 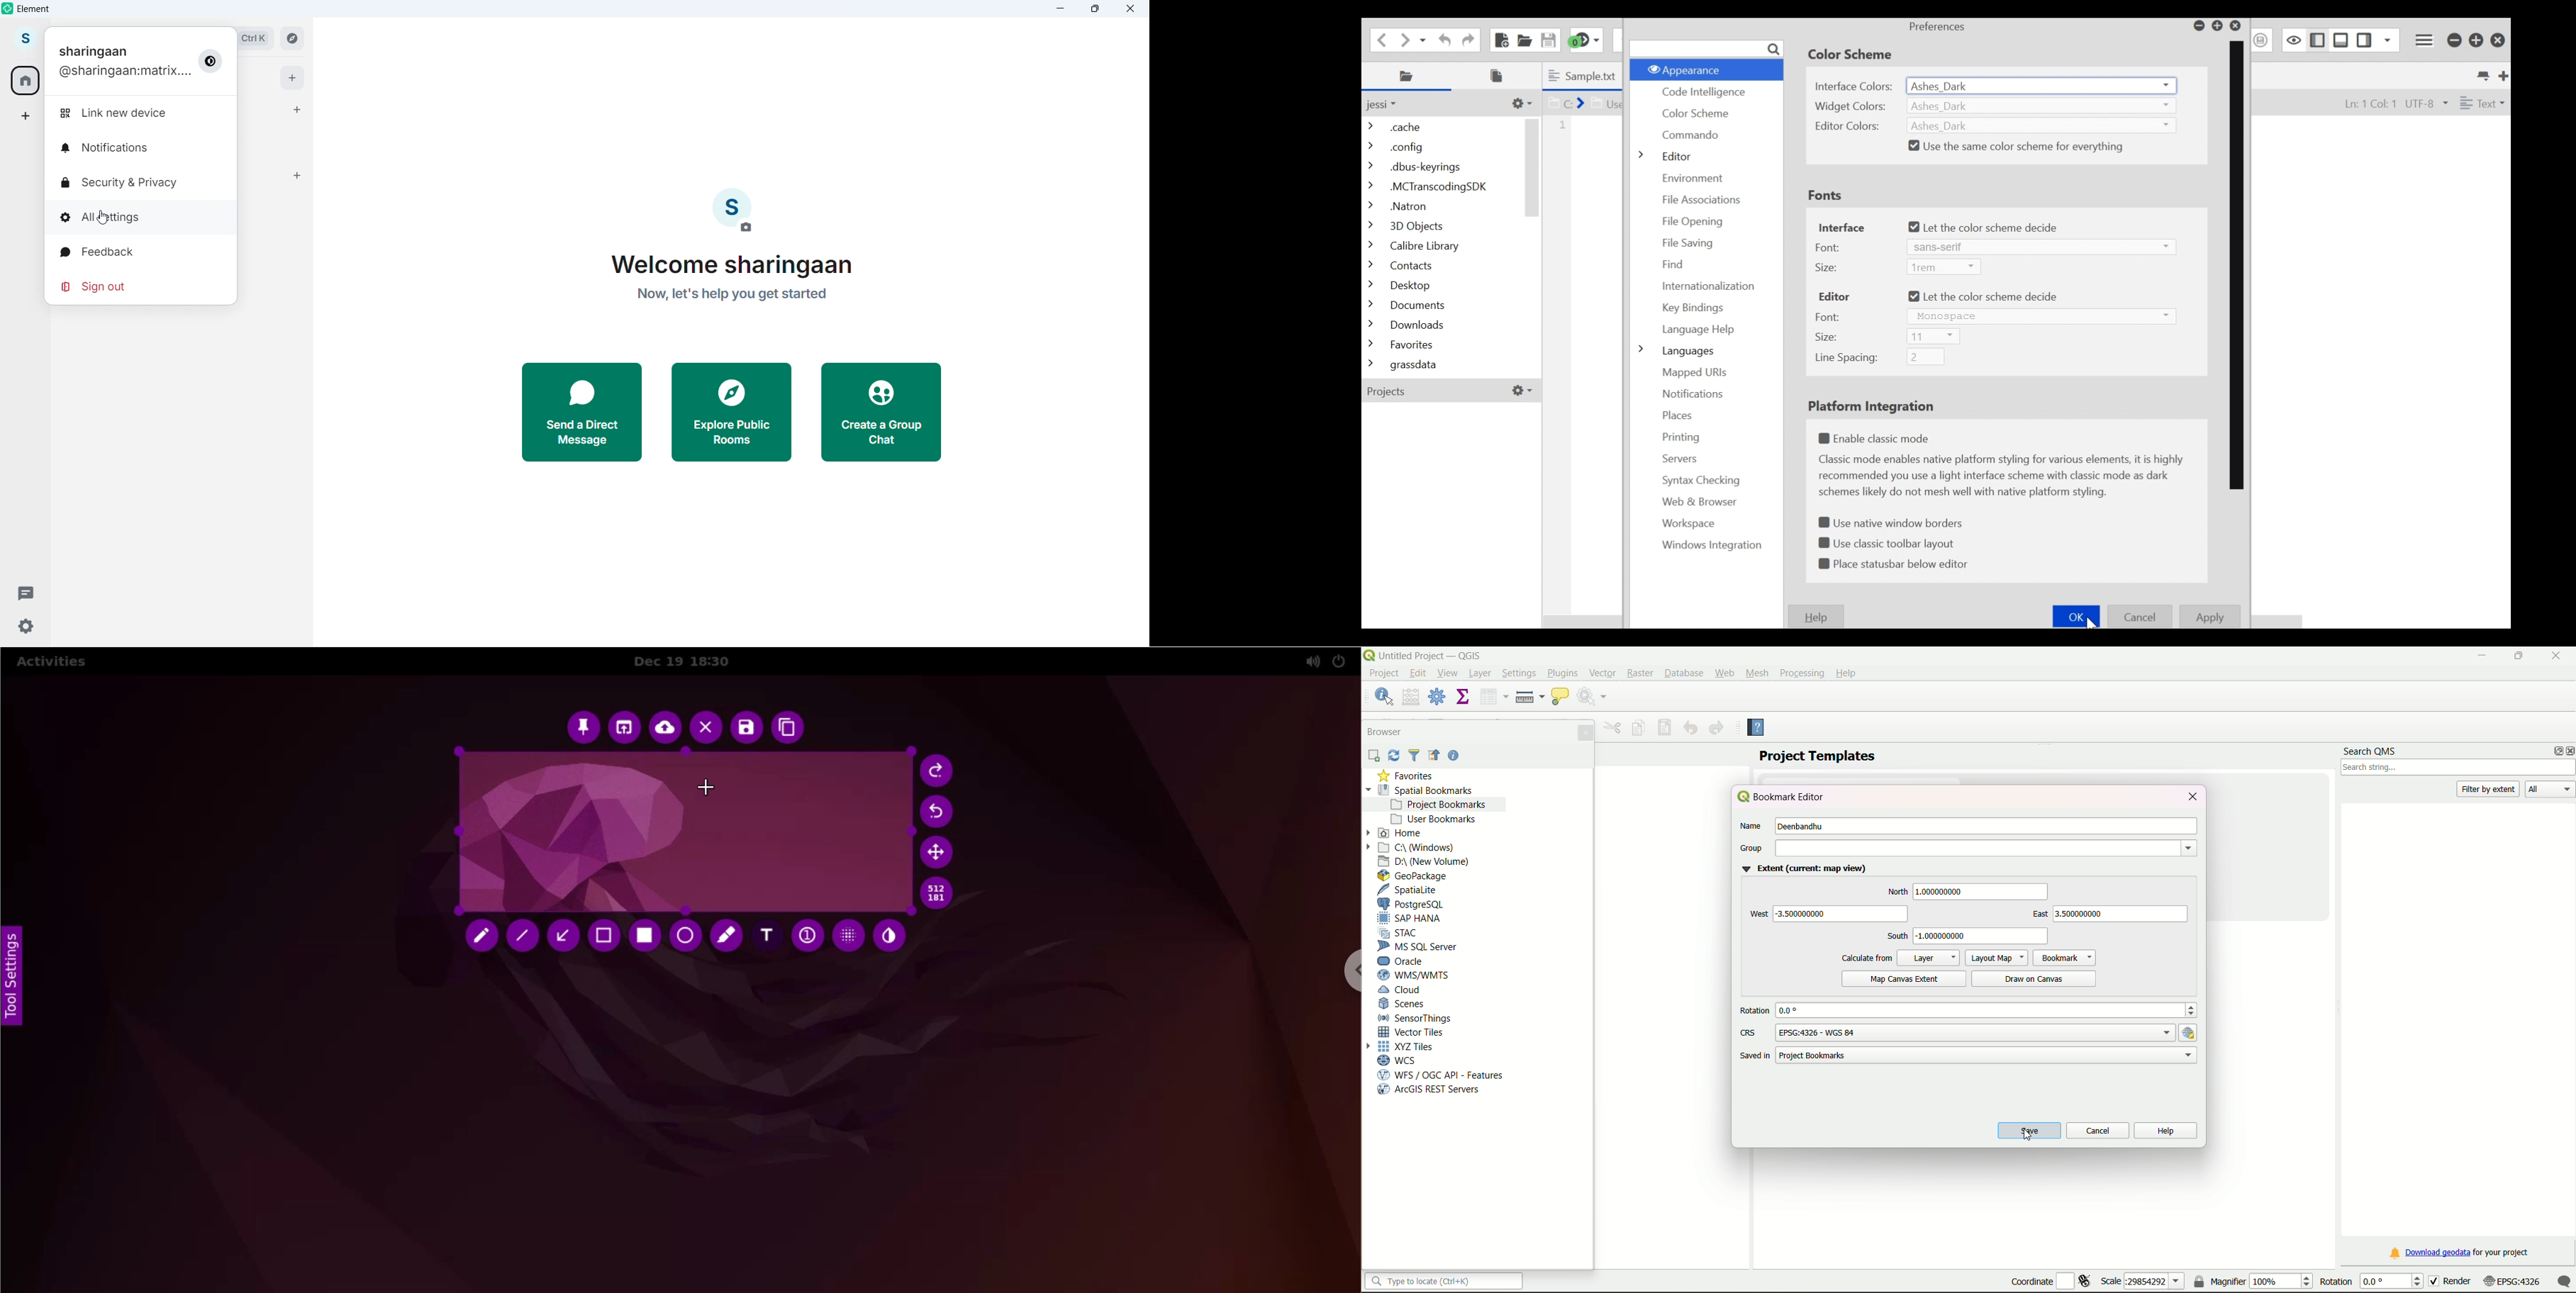 What do you see at coordinates (1875, 407) in the screenshot?
I see `Platform Intergration` at bounding box center [1875, 407].